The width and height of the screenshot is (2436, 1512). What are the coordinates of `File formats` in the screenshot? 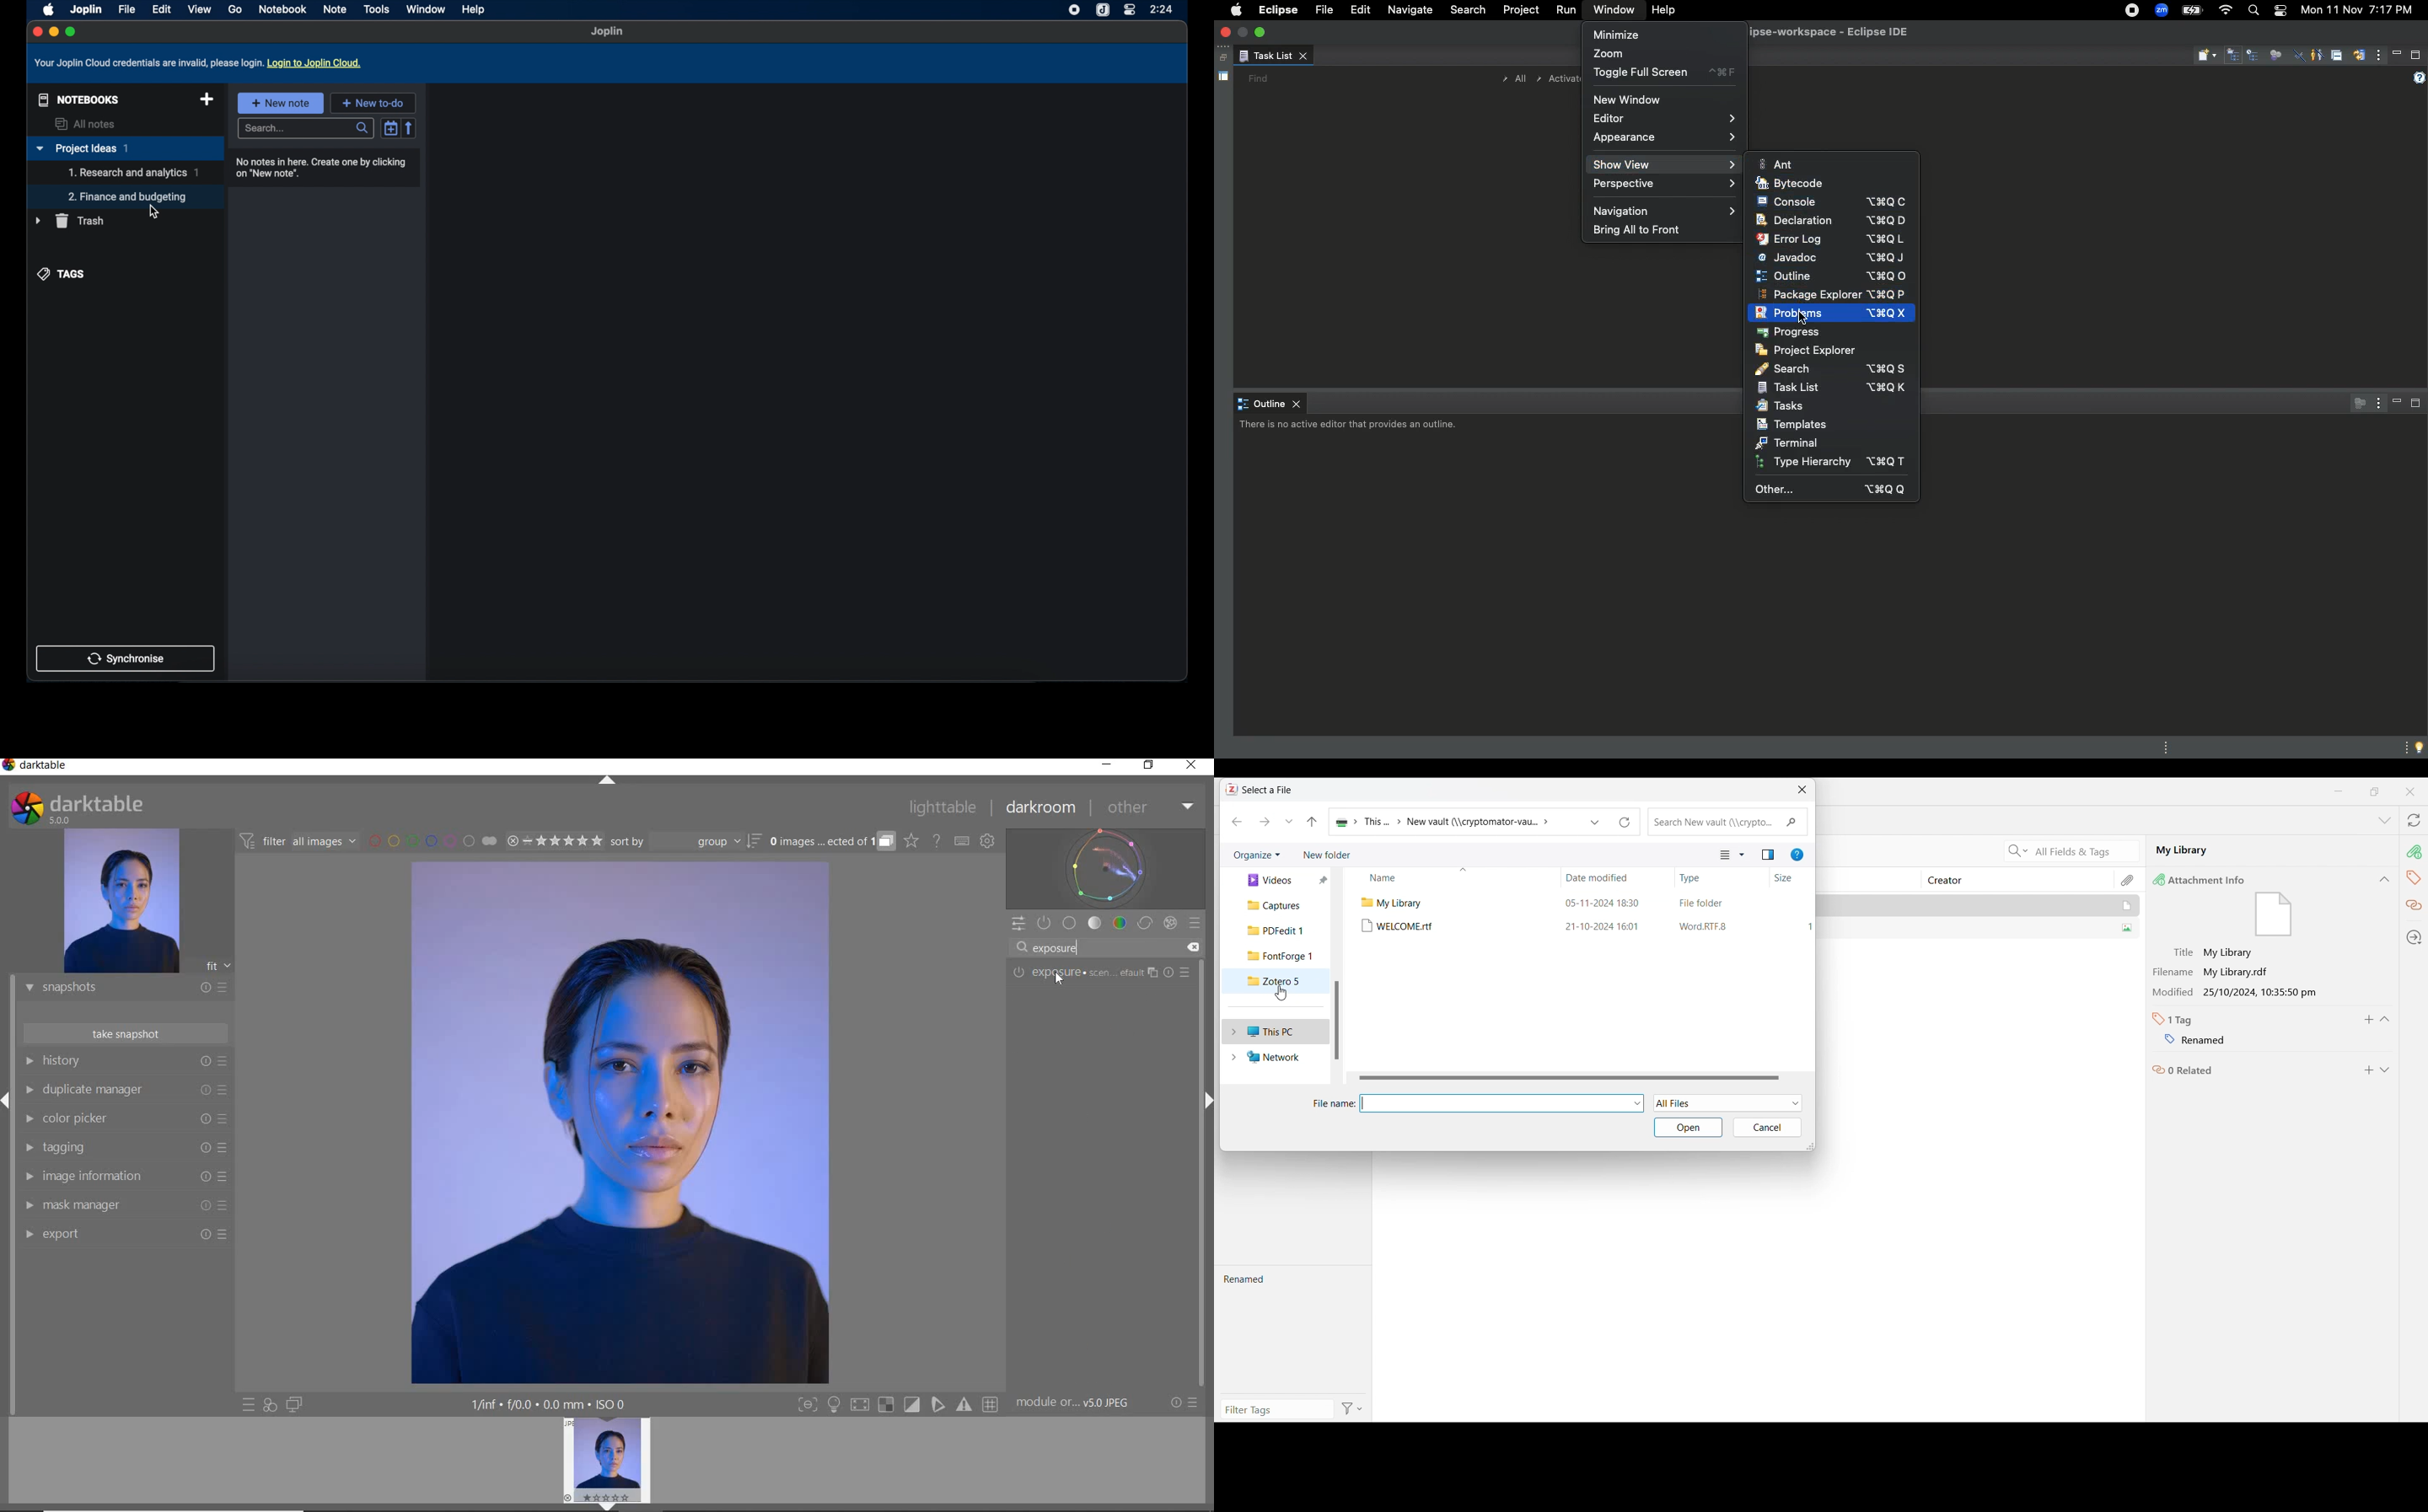 It's located at (1727, 1103).